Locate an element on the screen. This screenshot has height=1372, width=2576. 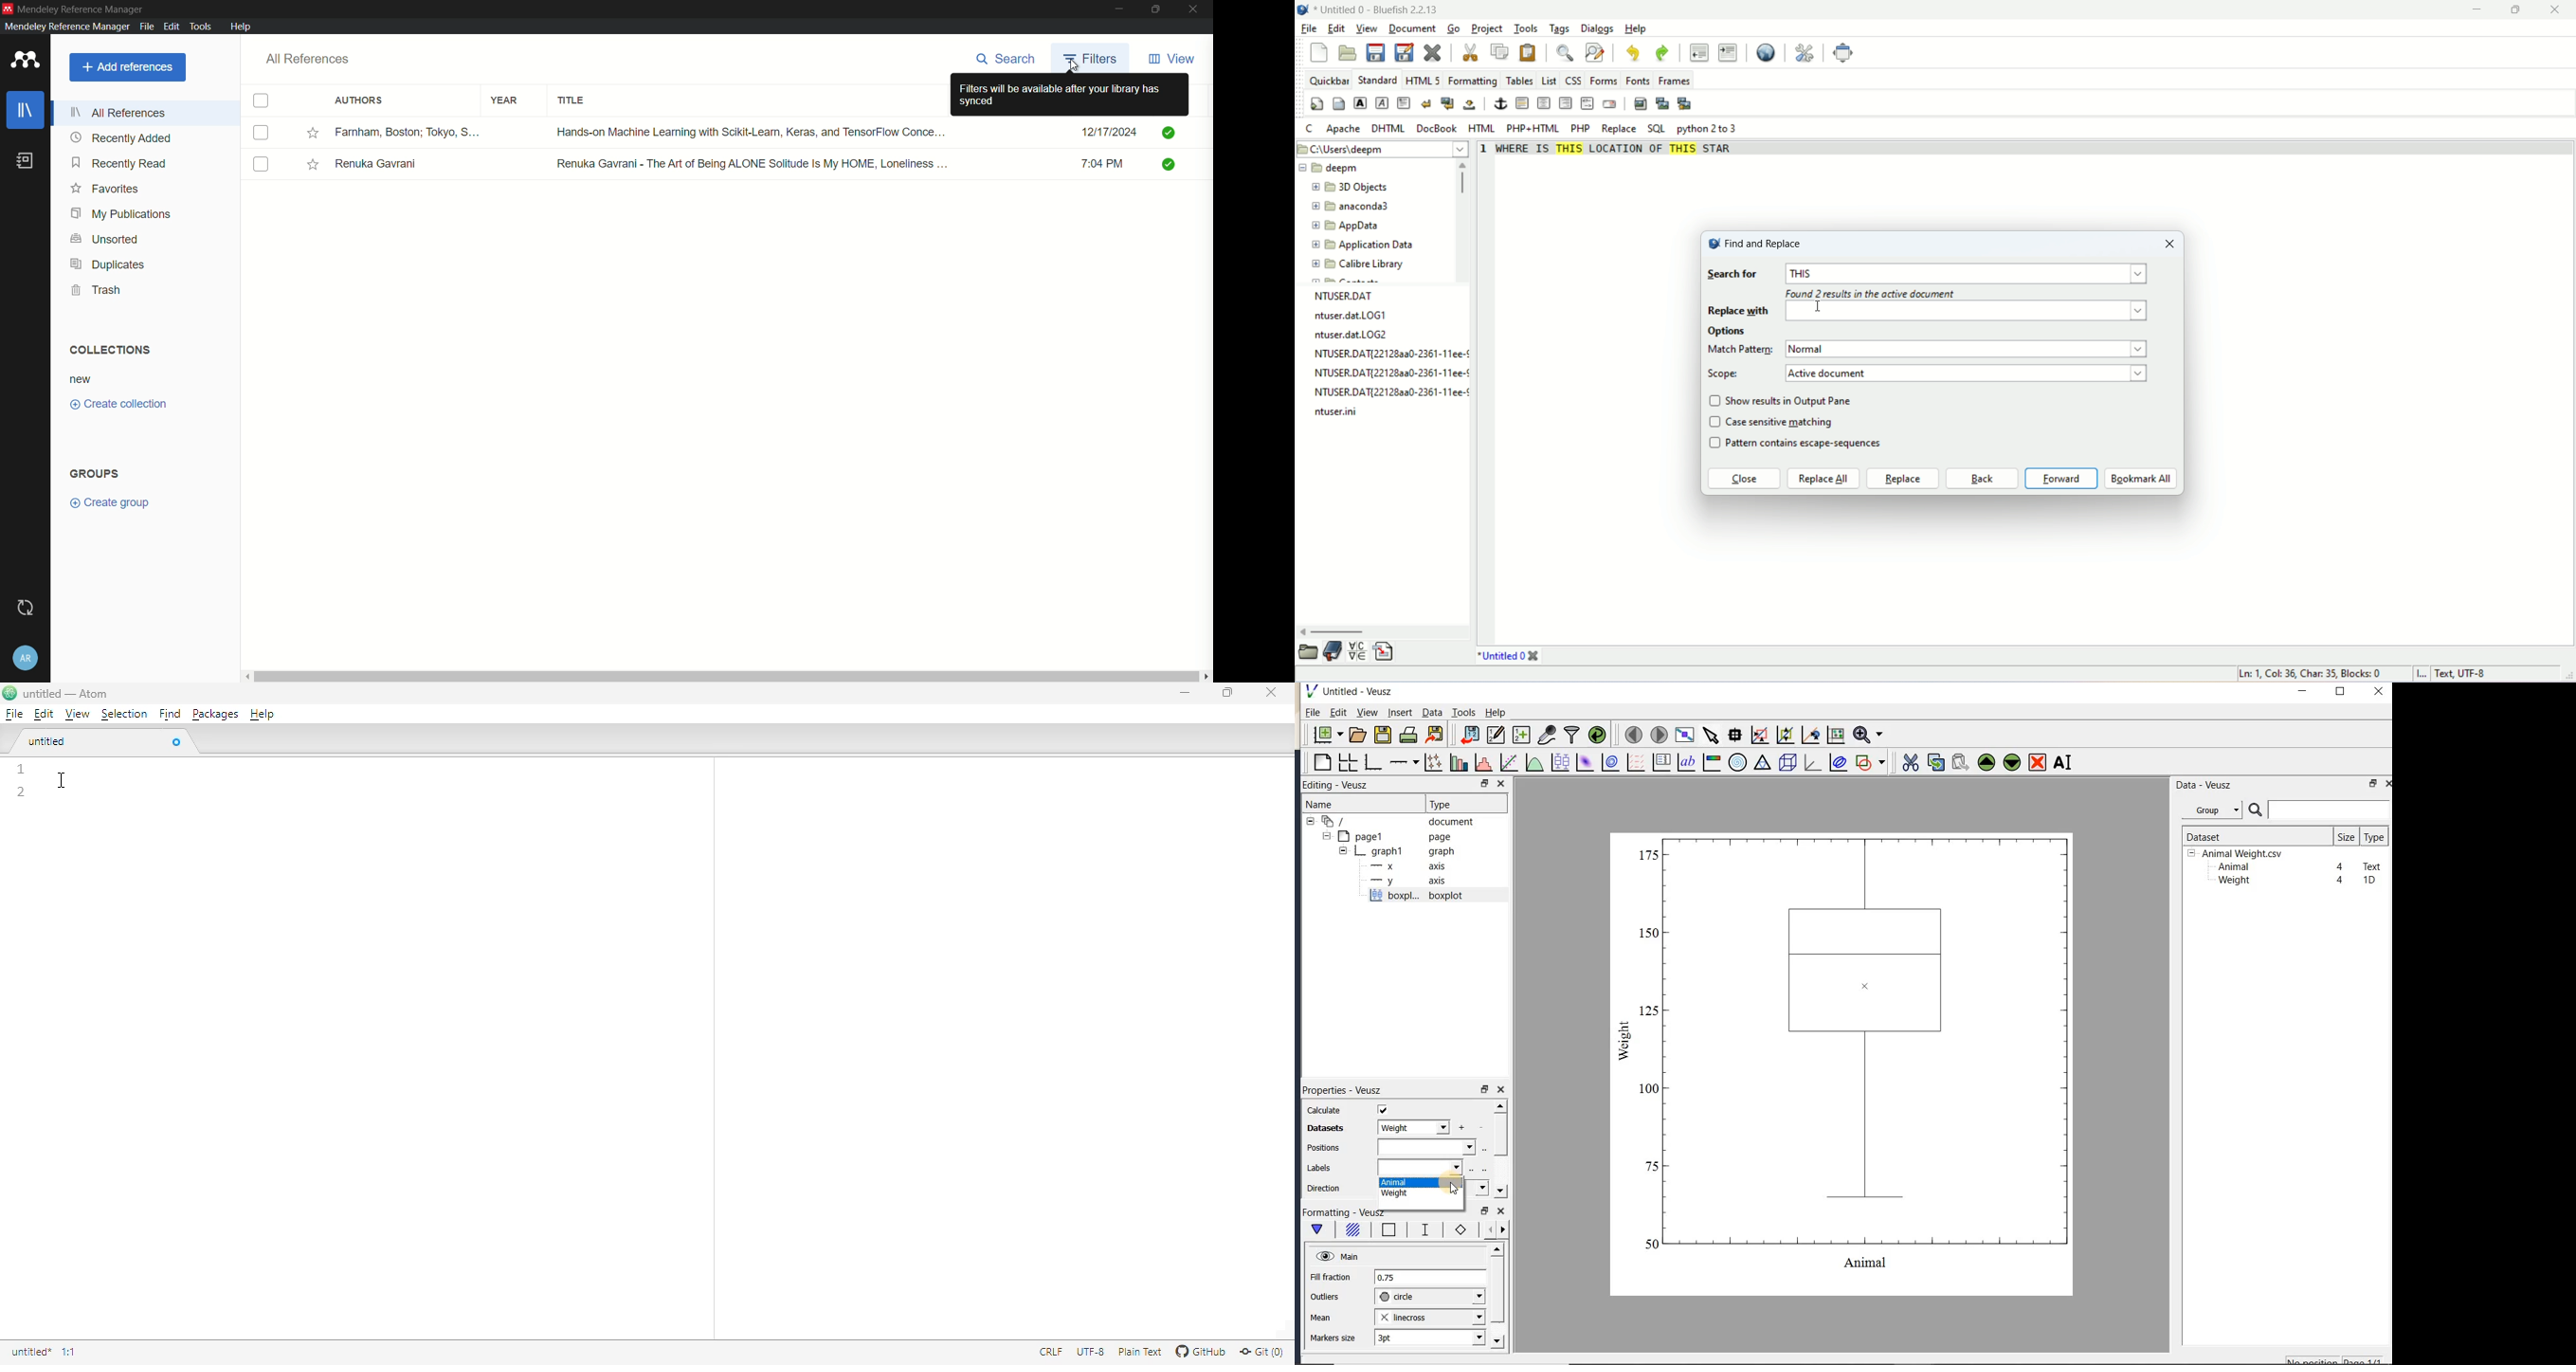
app icon is located at coordinates (8, 8).